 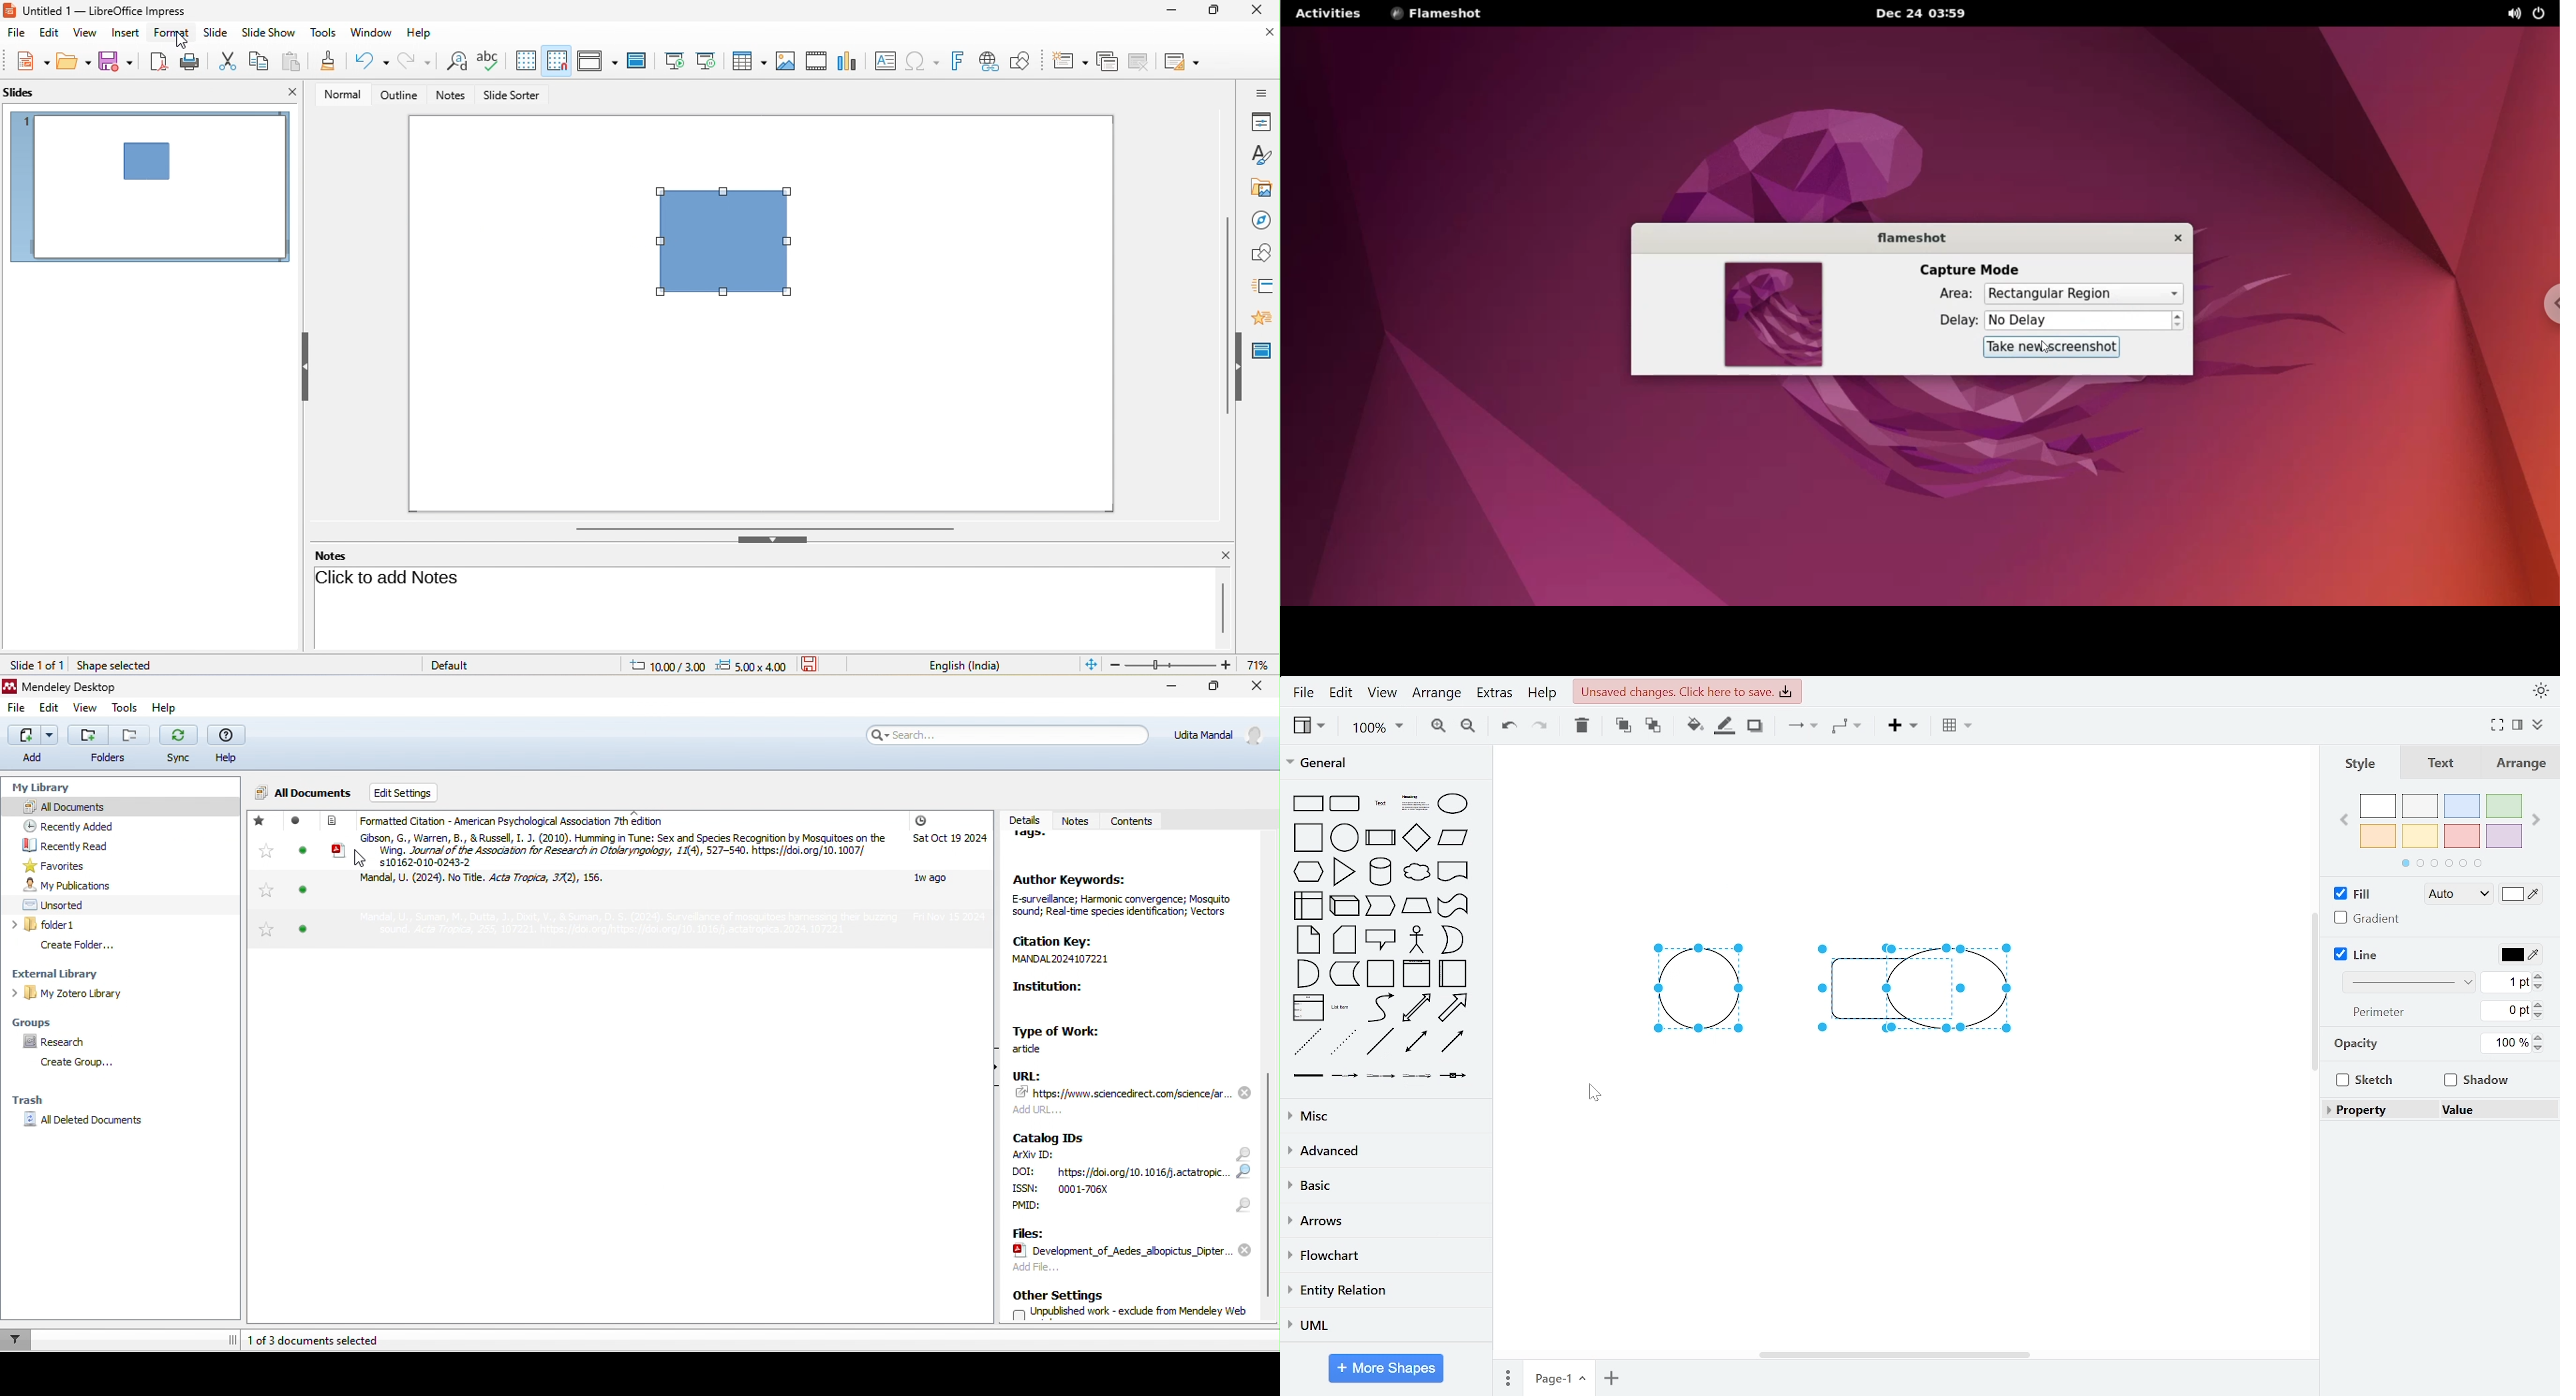 What do you see at coordinates (423, 793) in the screenshot?
I see `edit settings` at bounding box center [423, 793].